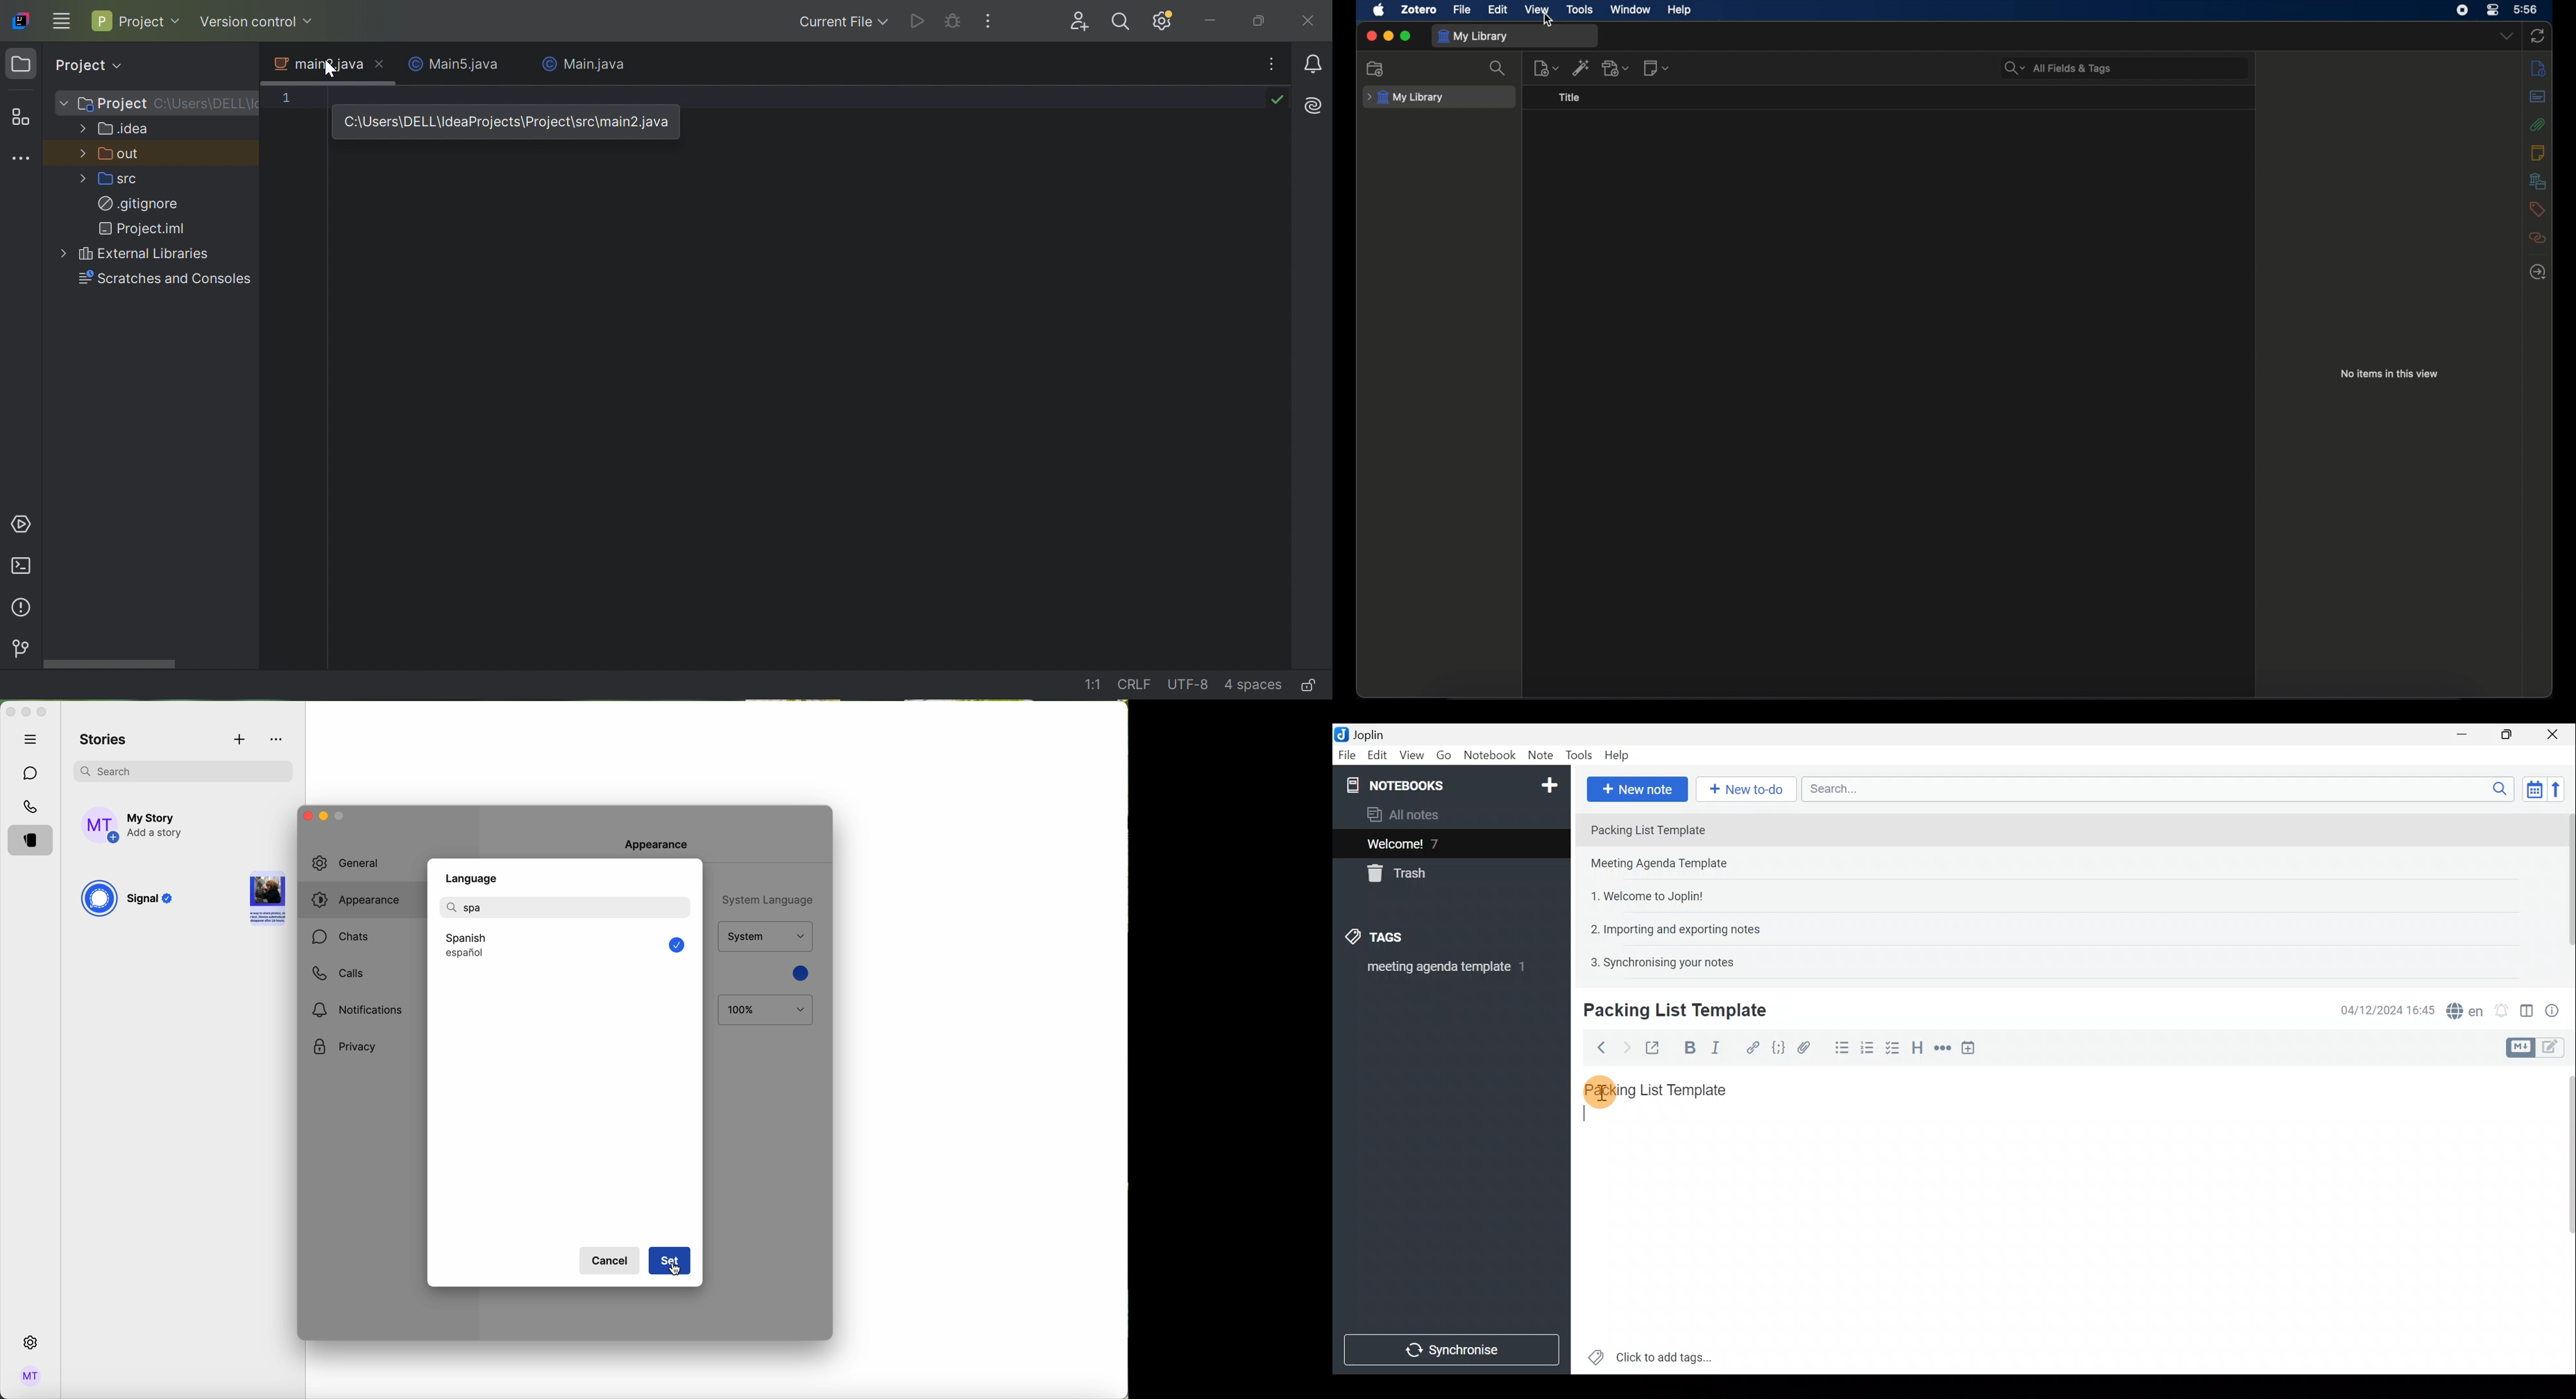 The image size is (2576, 1400). Describe the element at coordinates (31, 1343) in the screenshot. I see `click on settings` at that location.